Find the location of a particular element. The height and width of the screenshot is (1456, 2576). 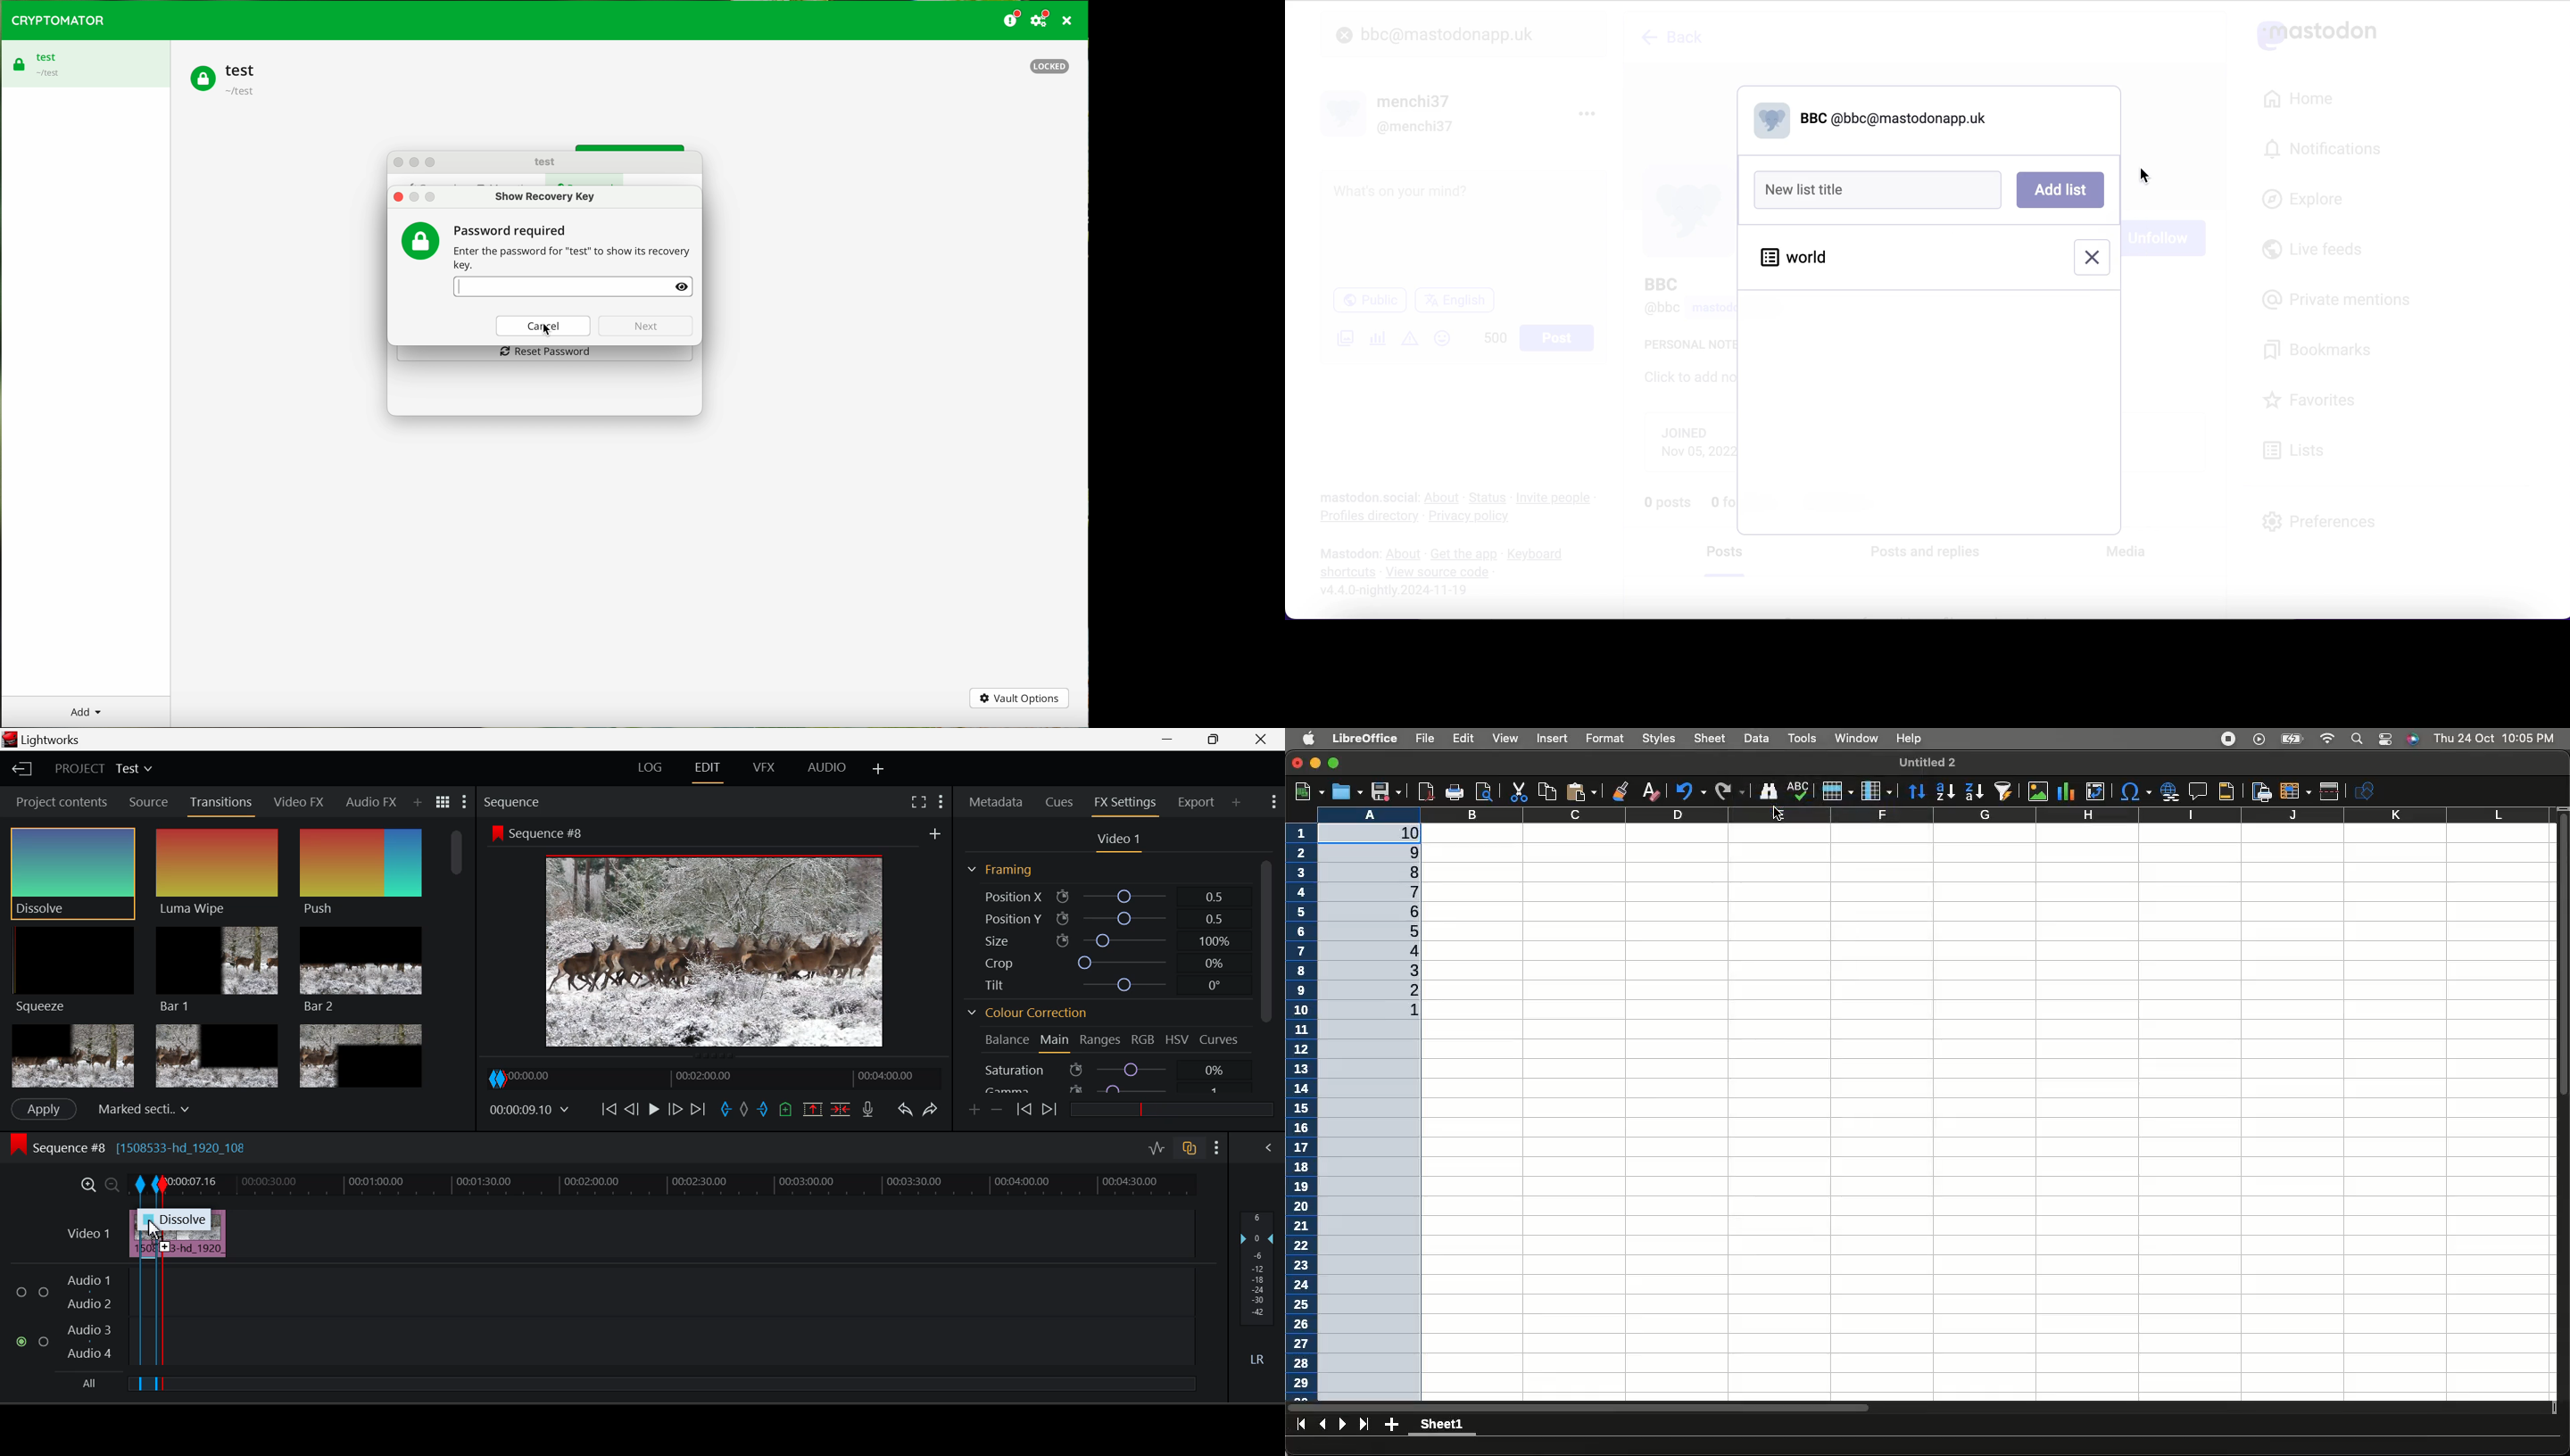

vault options is located at coordinates (1019, 699).